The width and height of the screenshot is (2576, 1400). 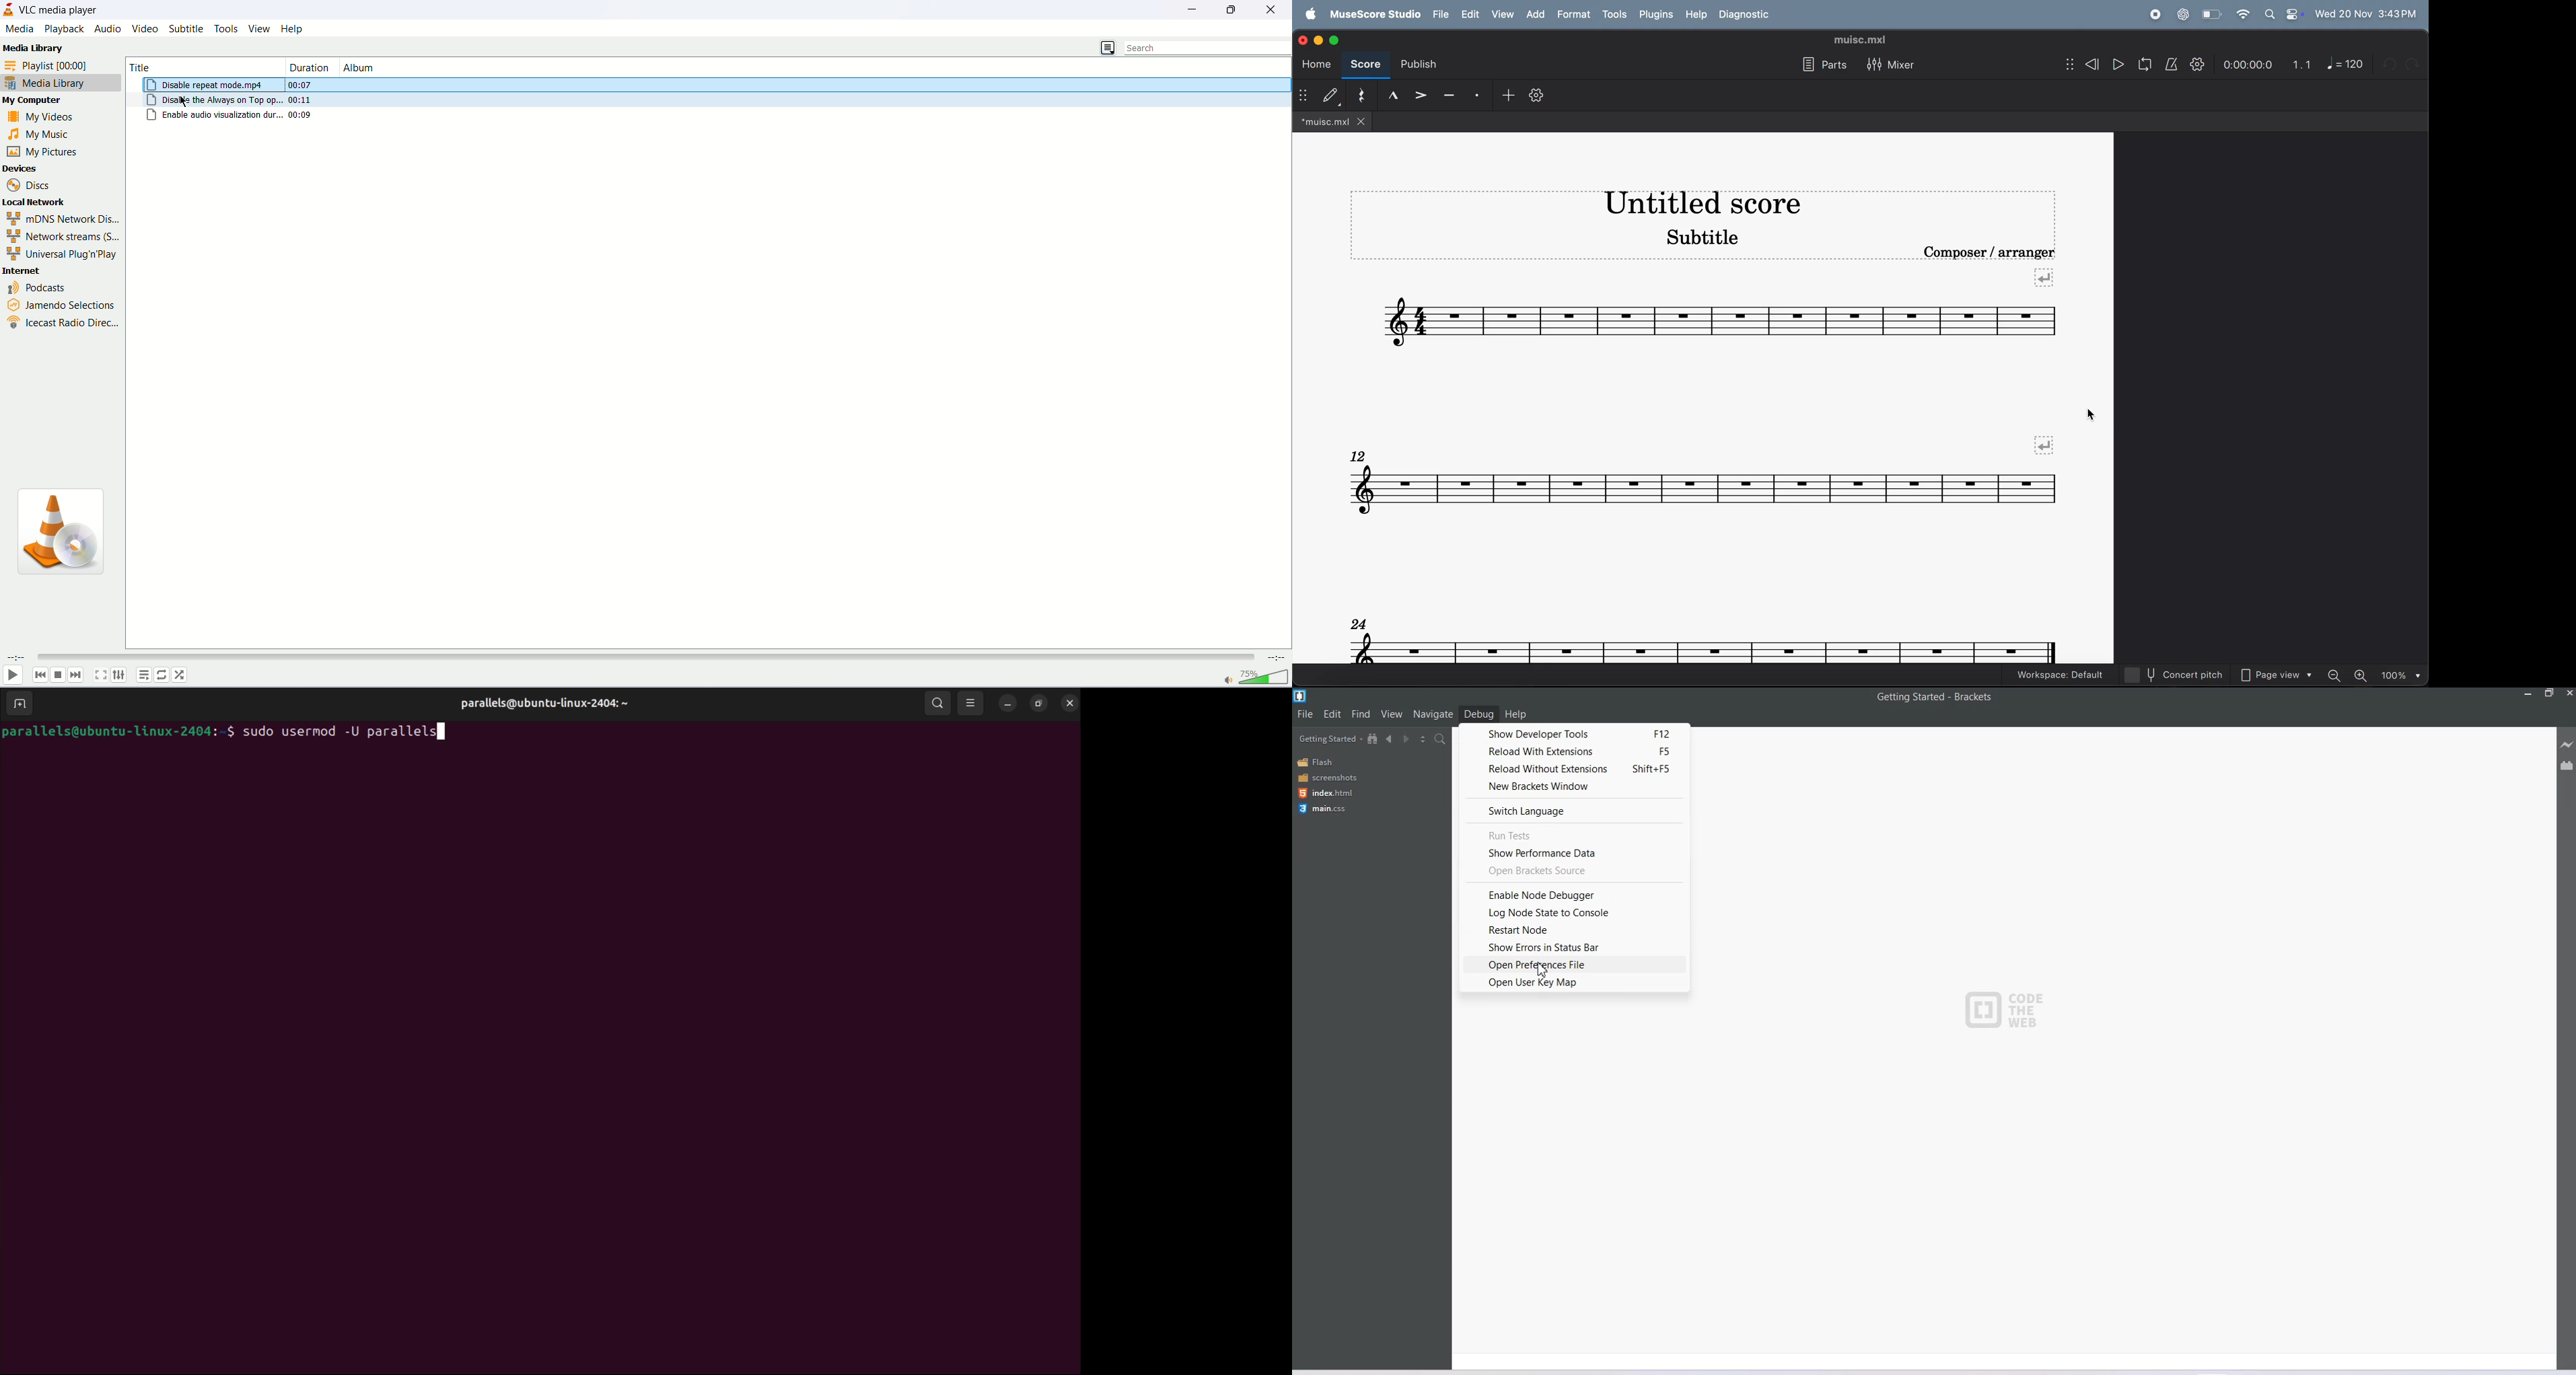 I want to click on Show Developer Tools F12, so click(x=1576, y=732).